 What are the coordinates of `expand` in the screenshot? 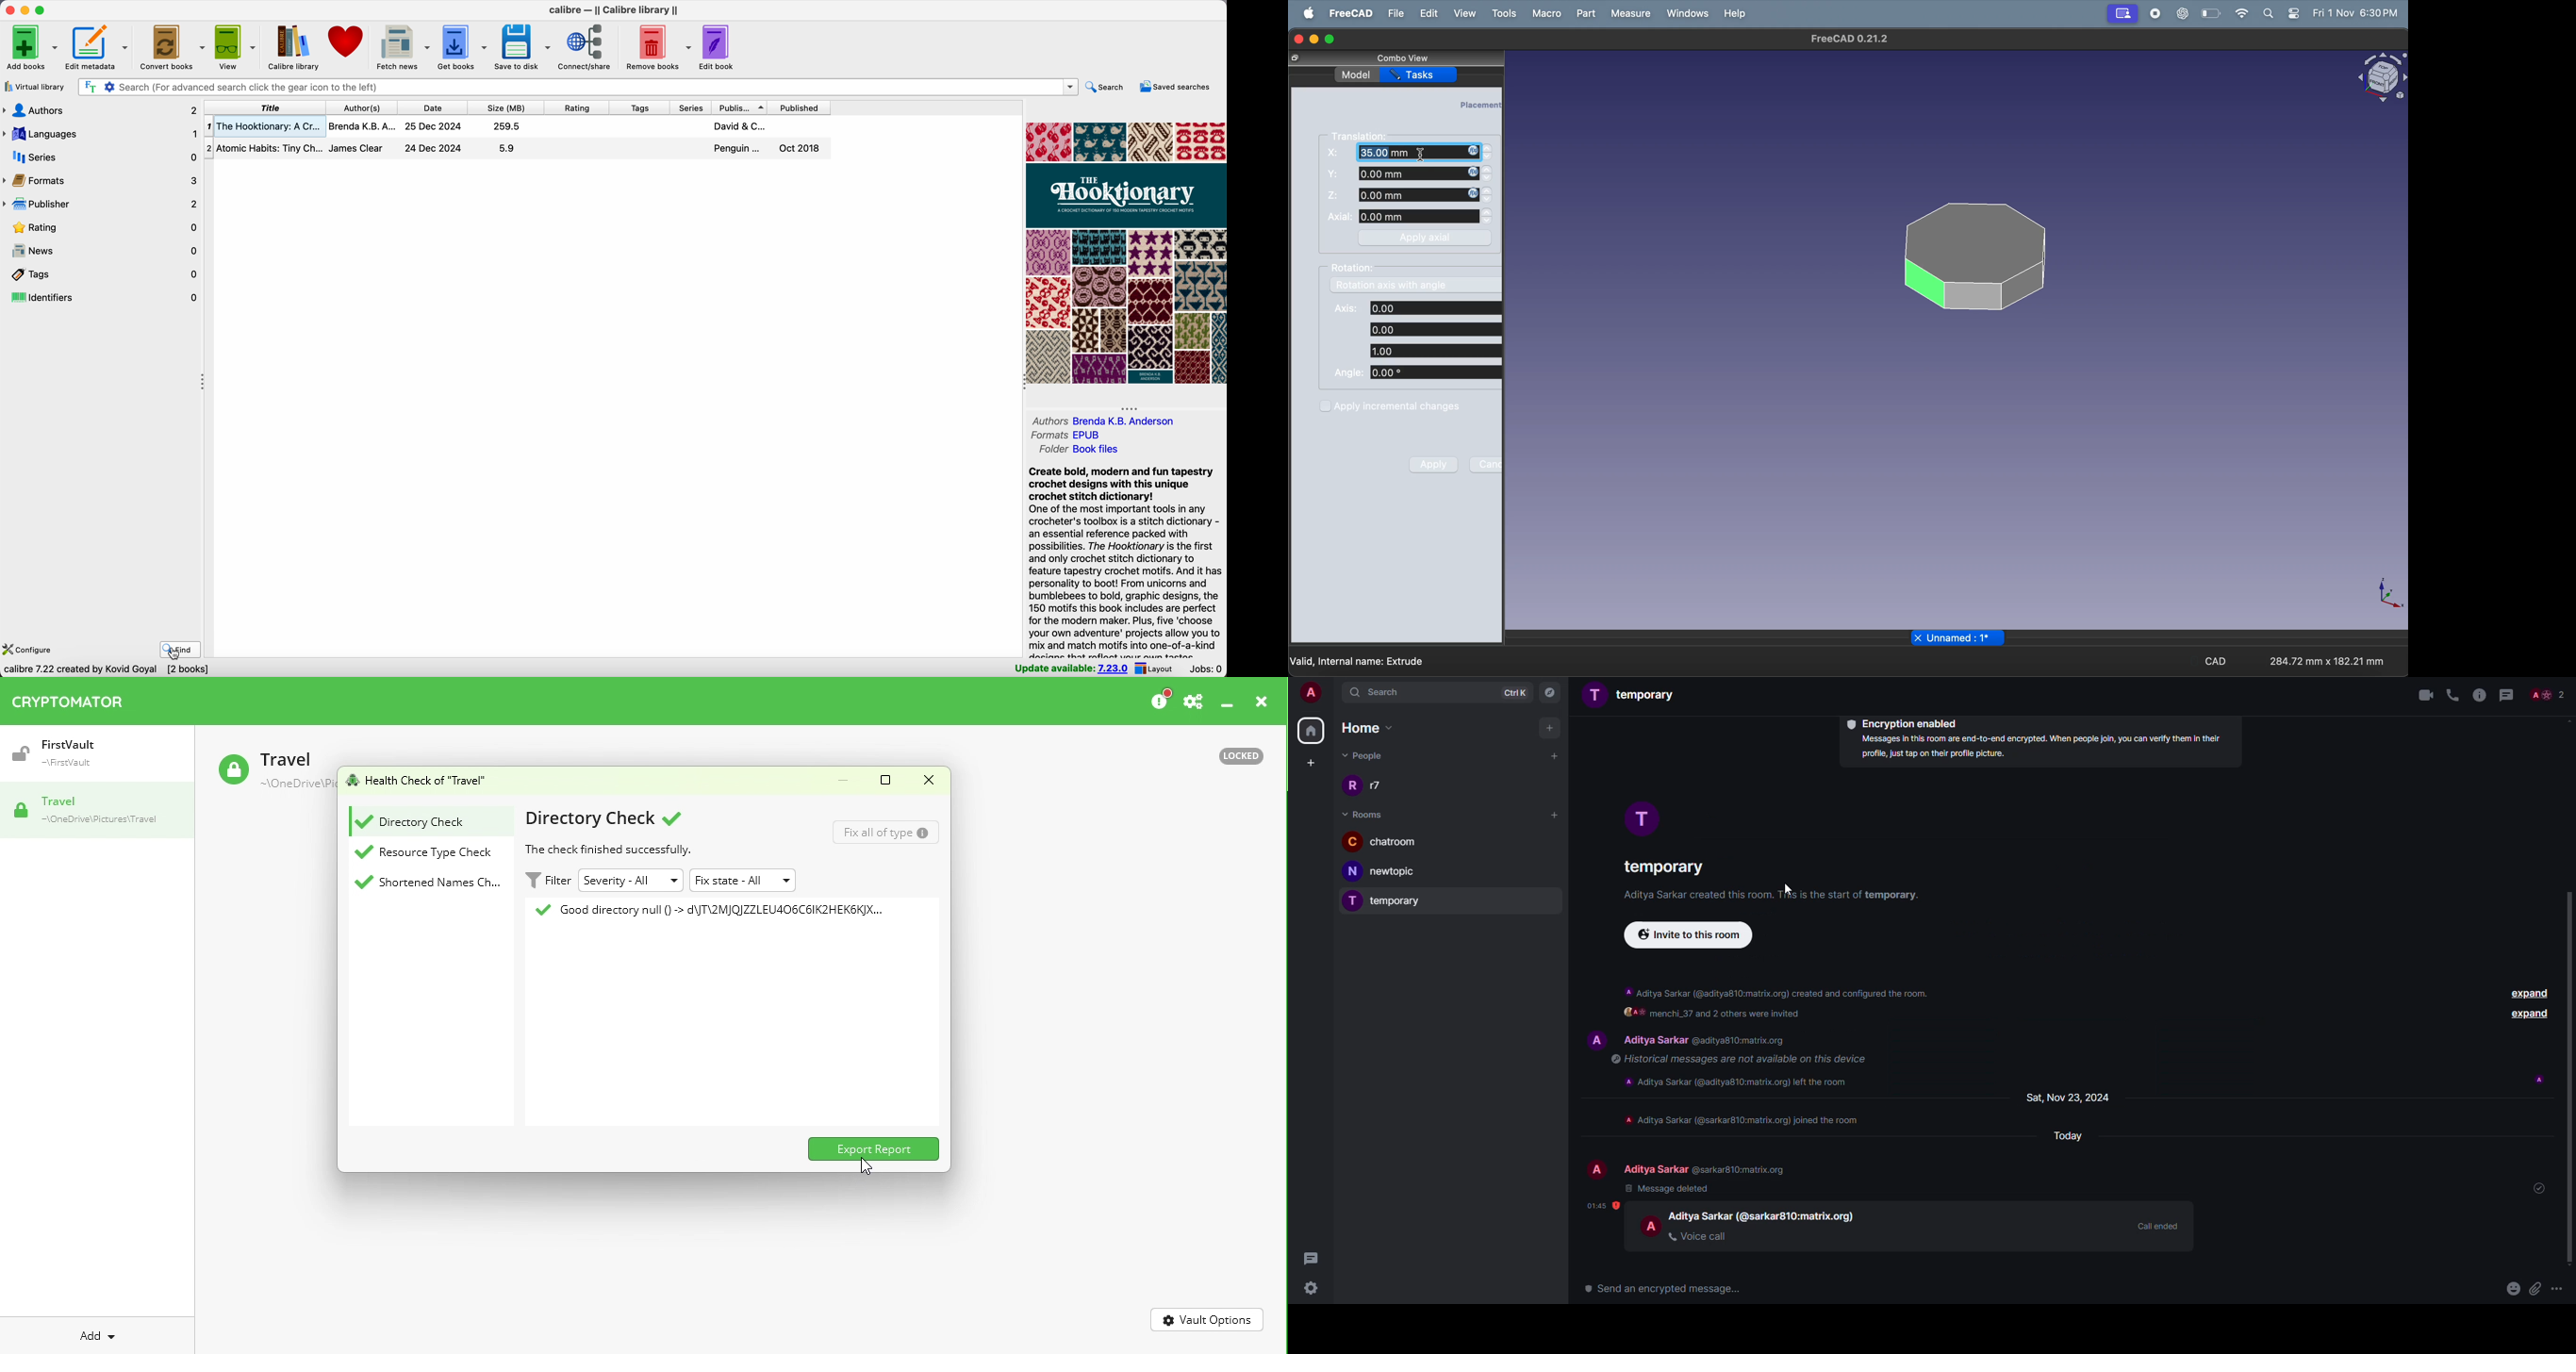 It's located at (2522, 993).